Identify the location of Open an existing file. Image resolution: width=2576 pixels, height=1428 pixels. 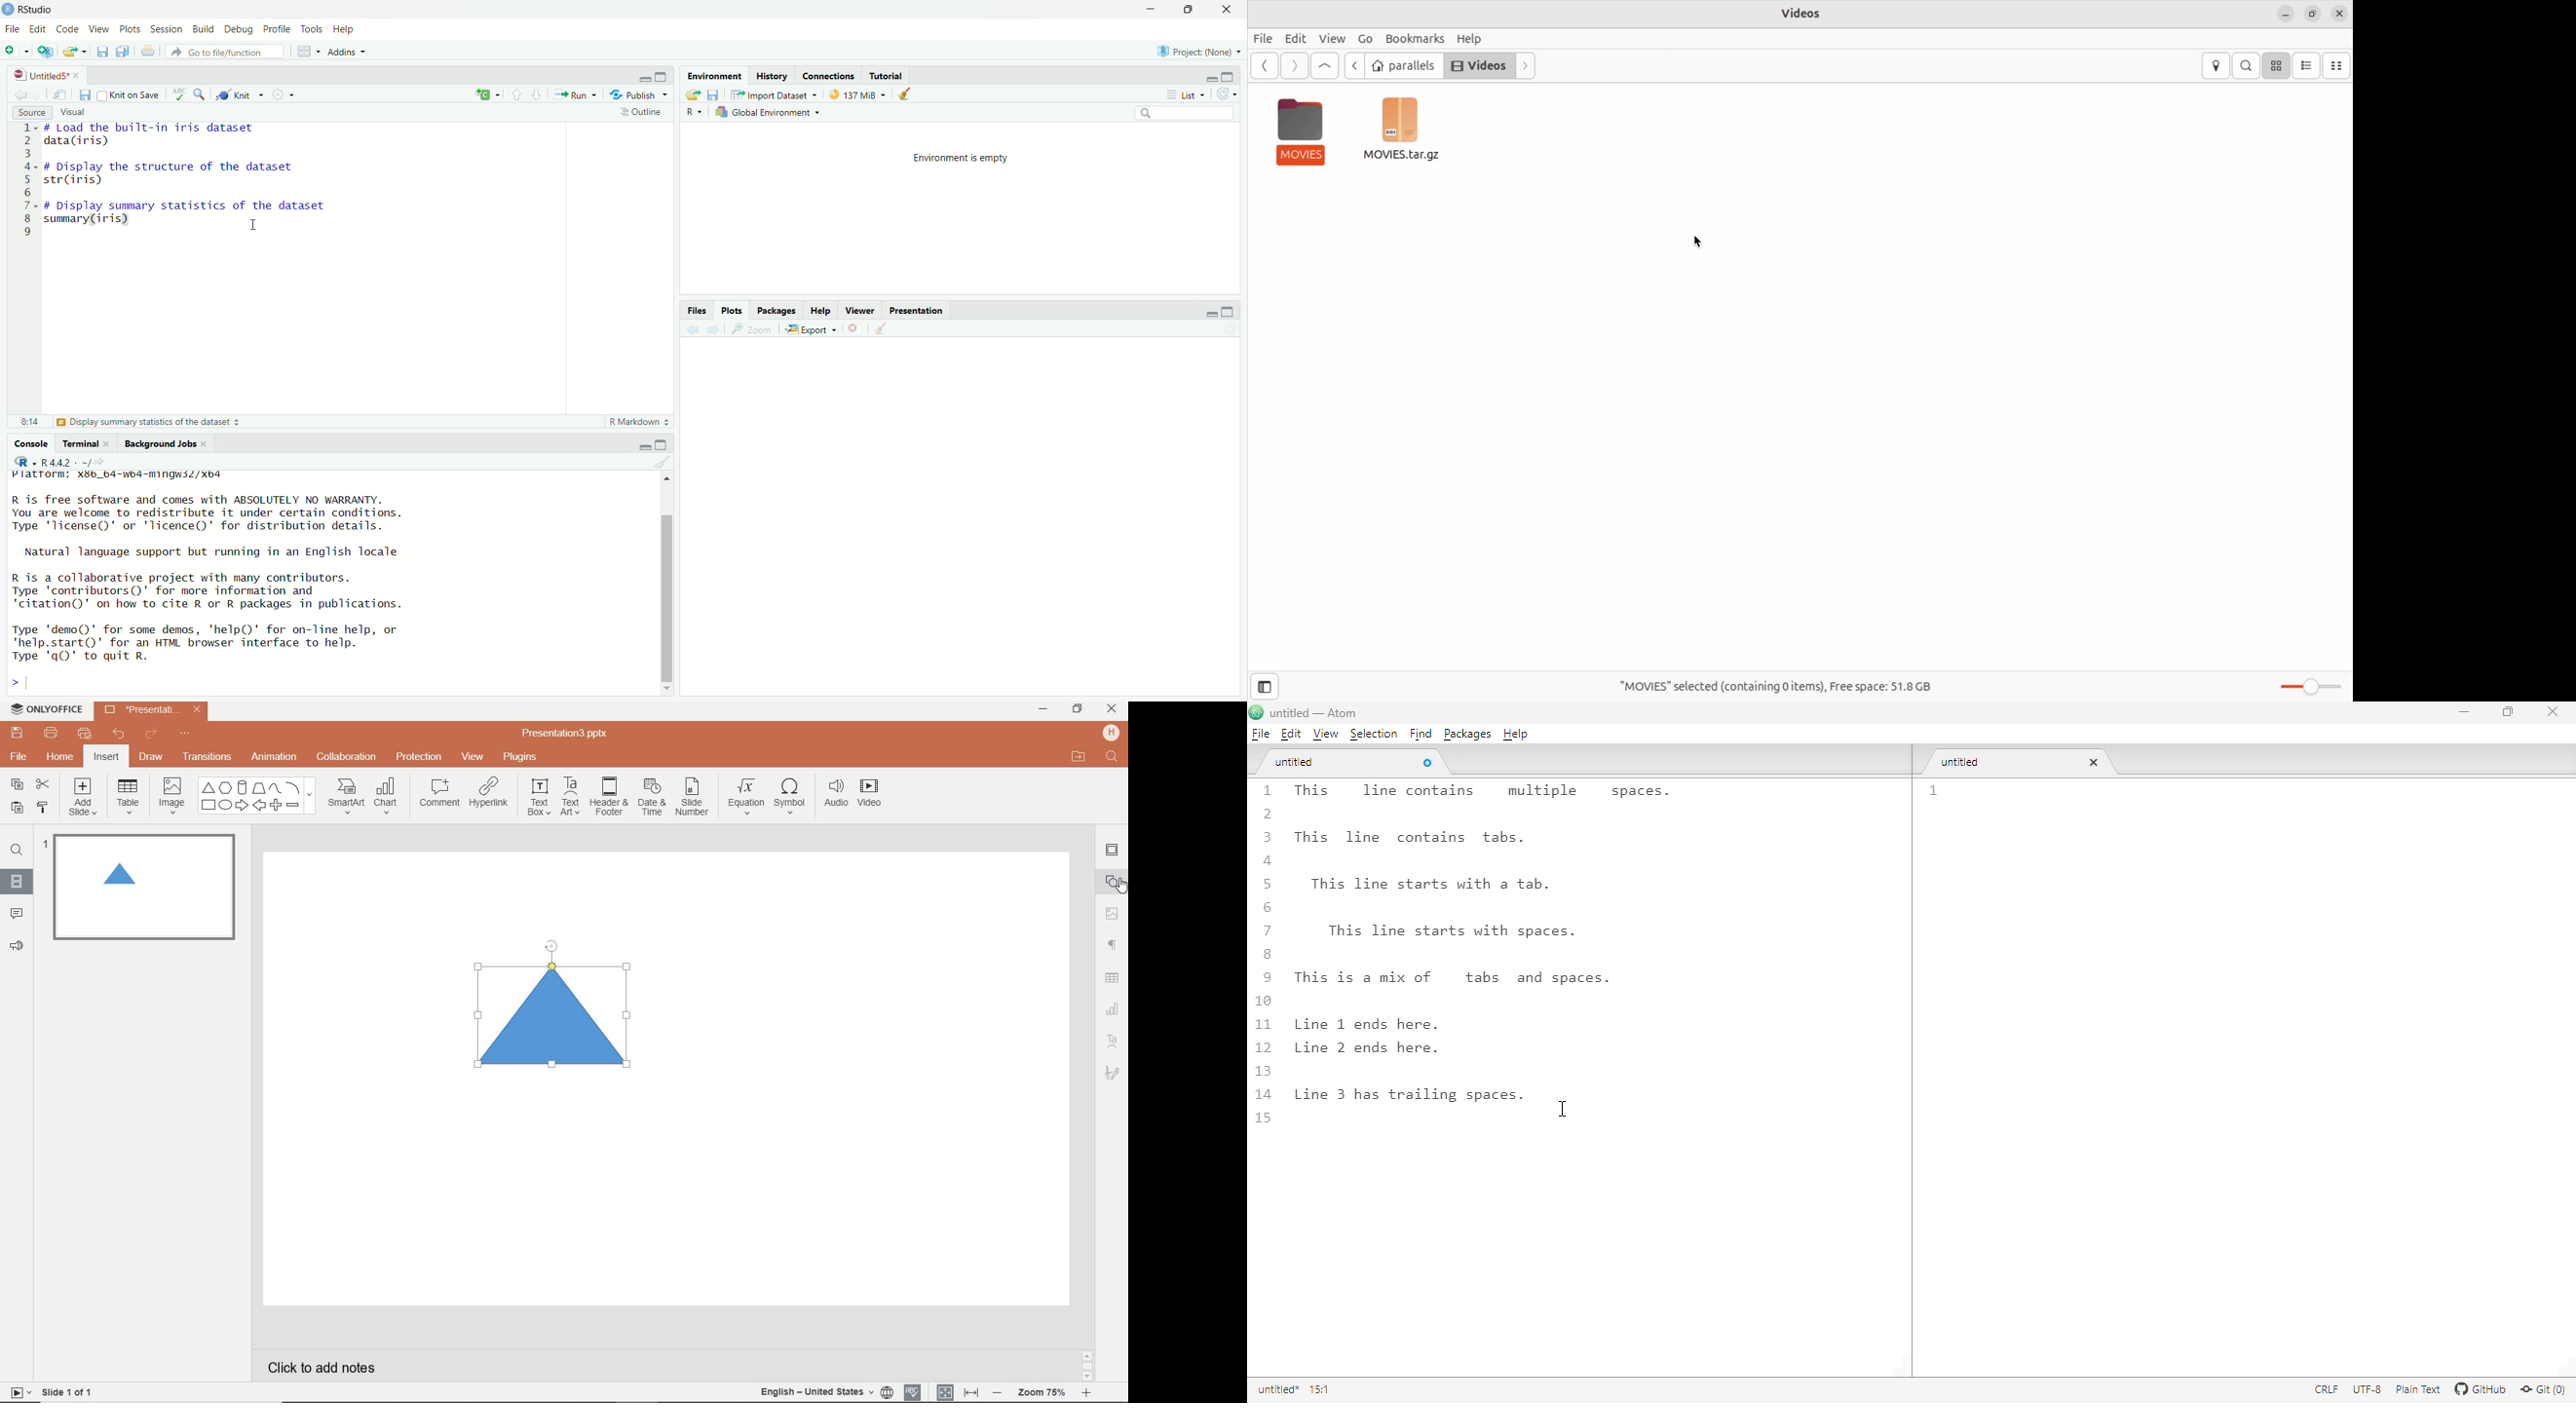
(75, 52).